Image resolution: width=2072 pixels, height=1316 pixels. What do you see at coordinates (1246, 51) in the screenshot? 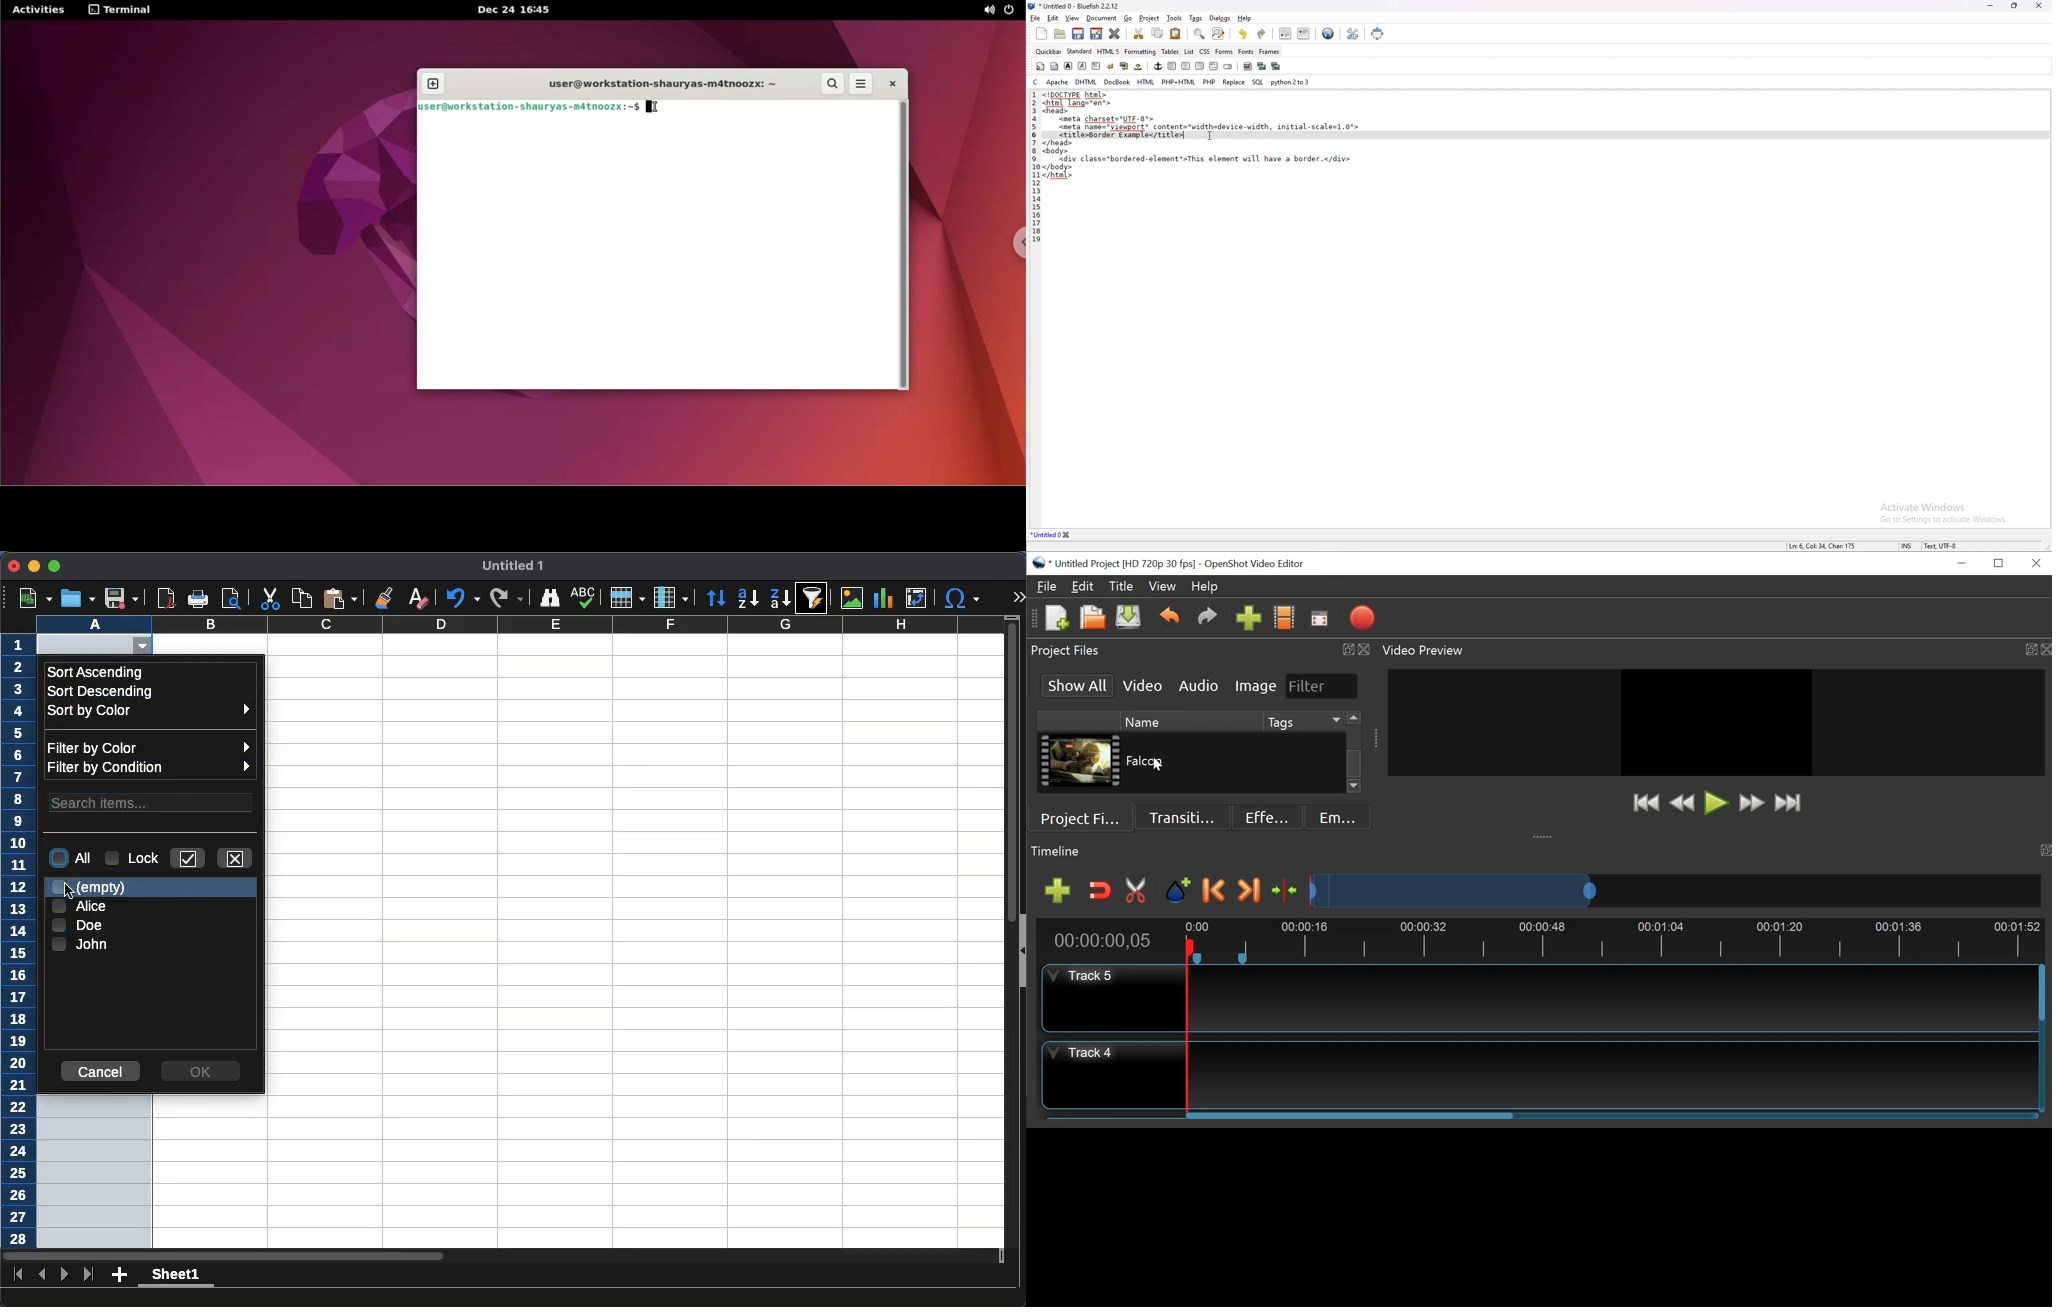
I see `fonts` at bounding box center [1246, 51].